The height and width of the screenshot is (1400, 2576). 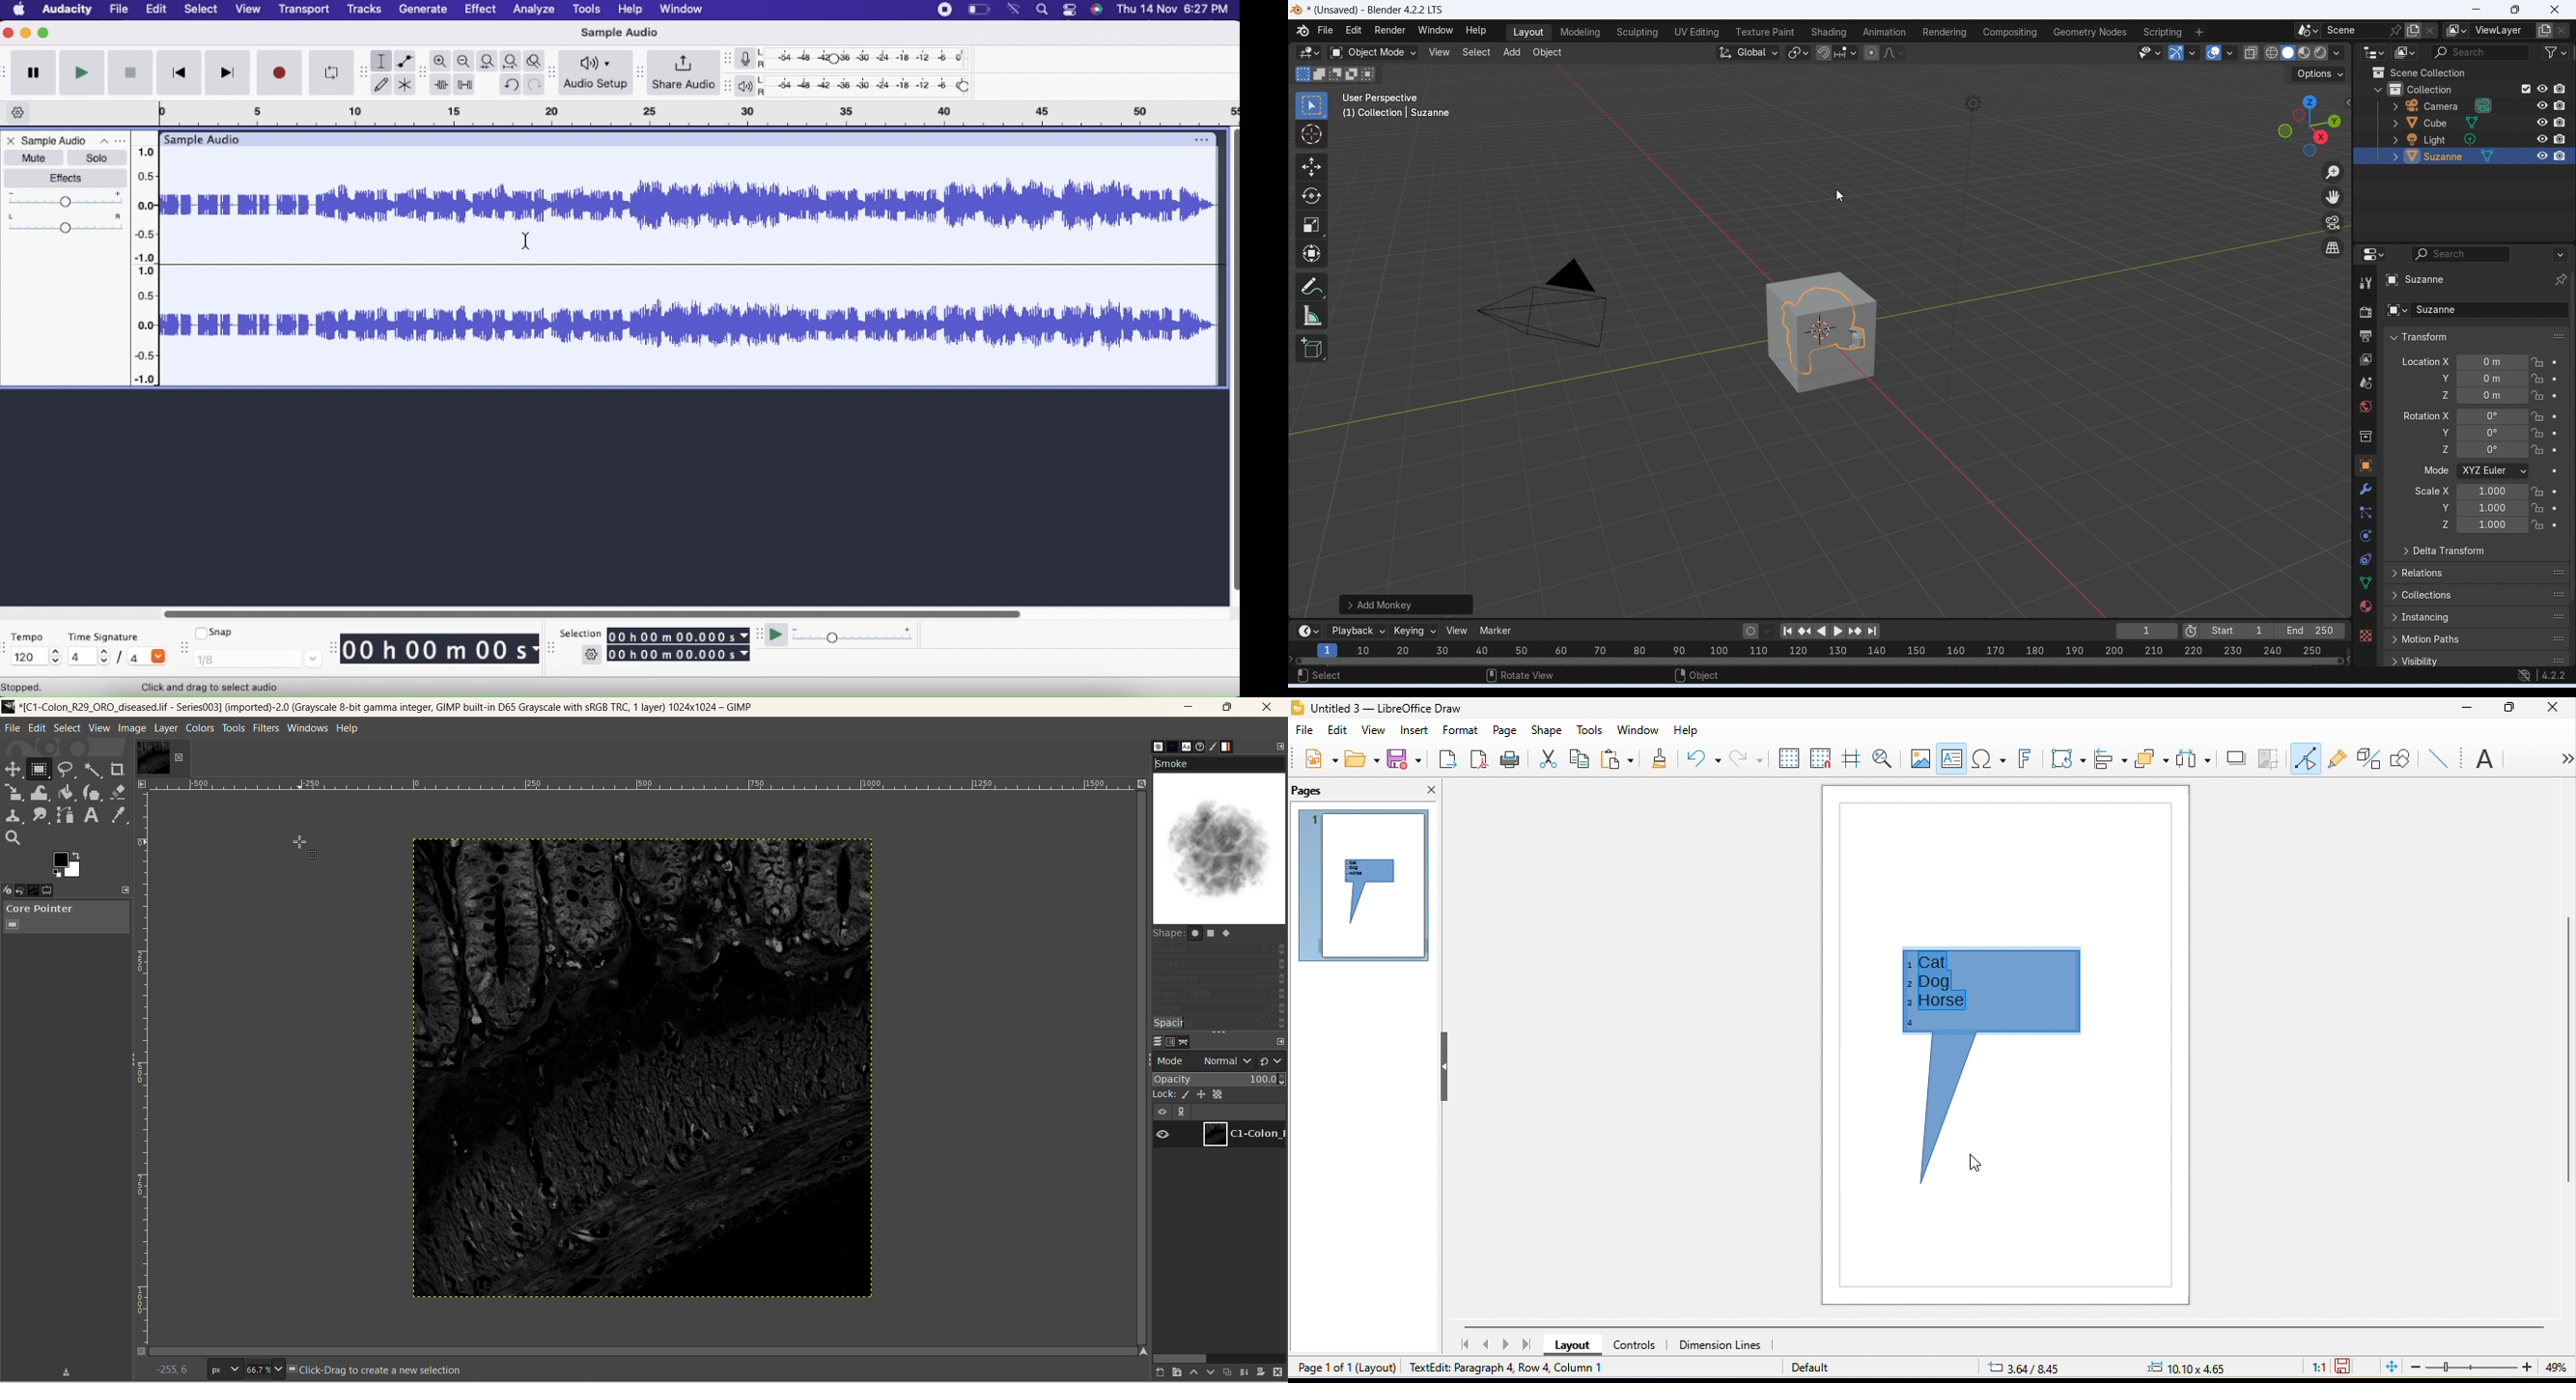 I want to click on Snap, so click(x=217, y=633).